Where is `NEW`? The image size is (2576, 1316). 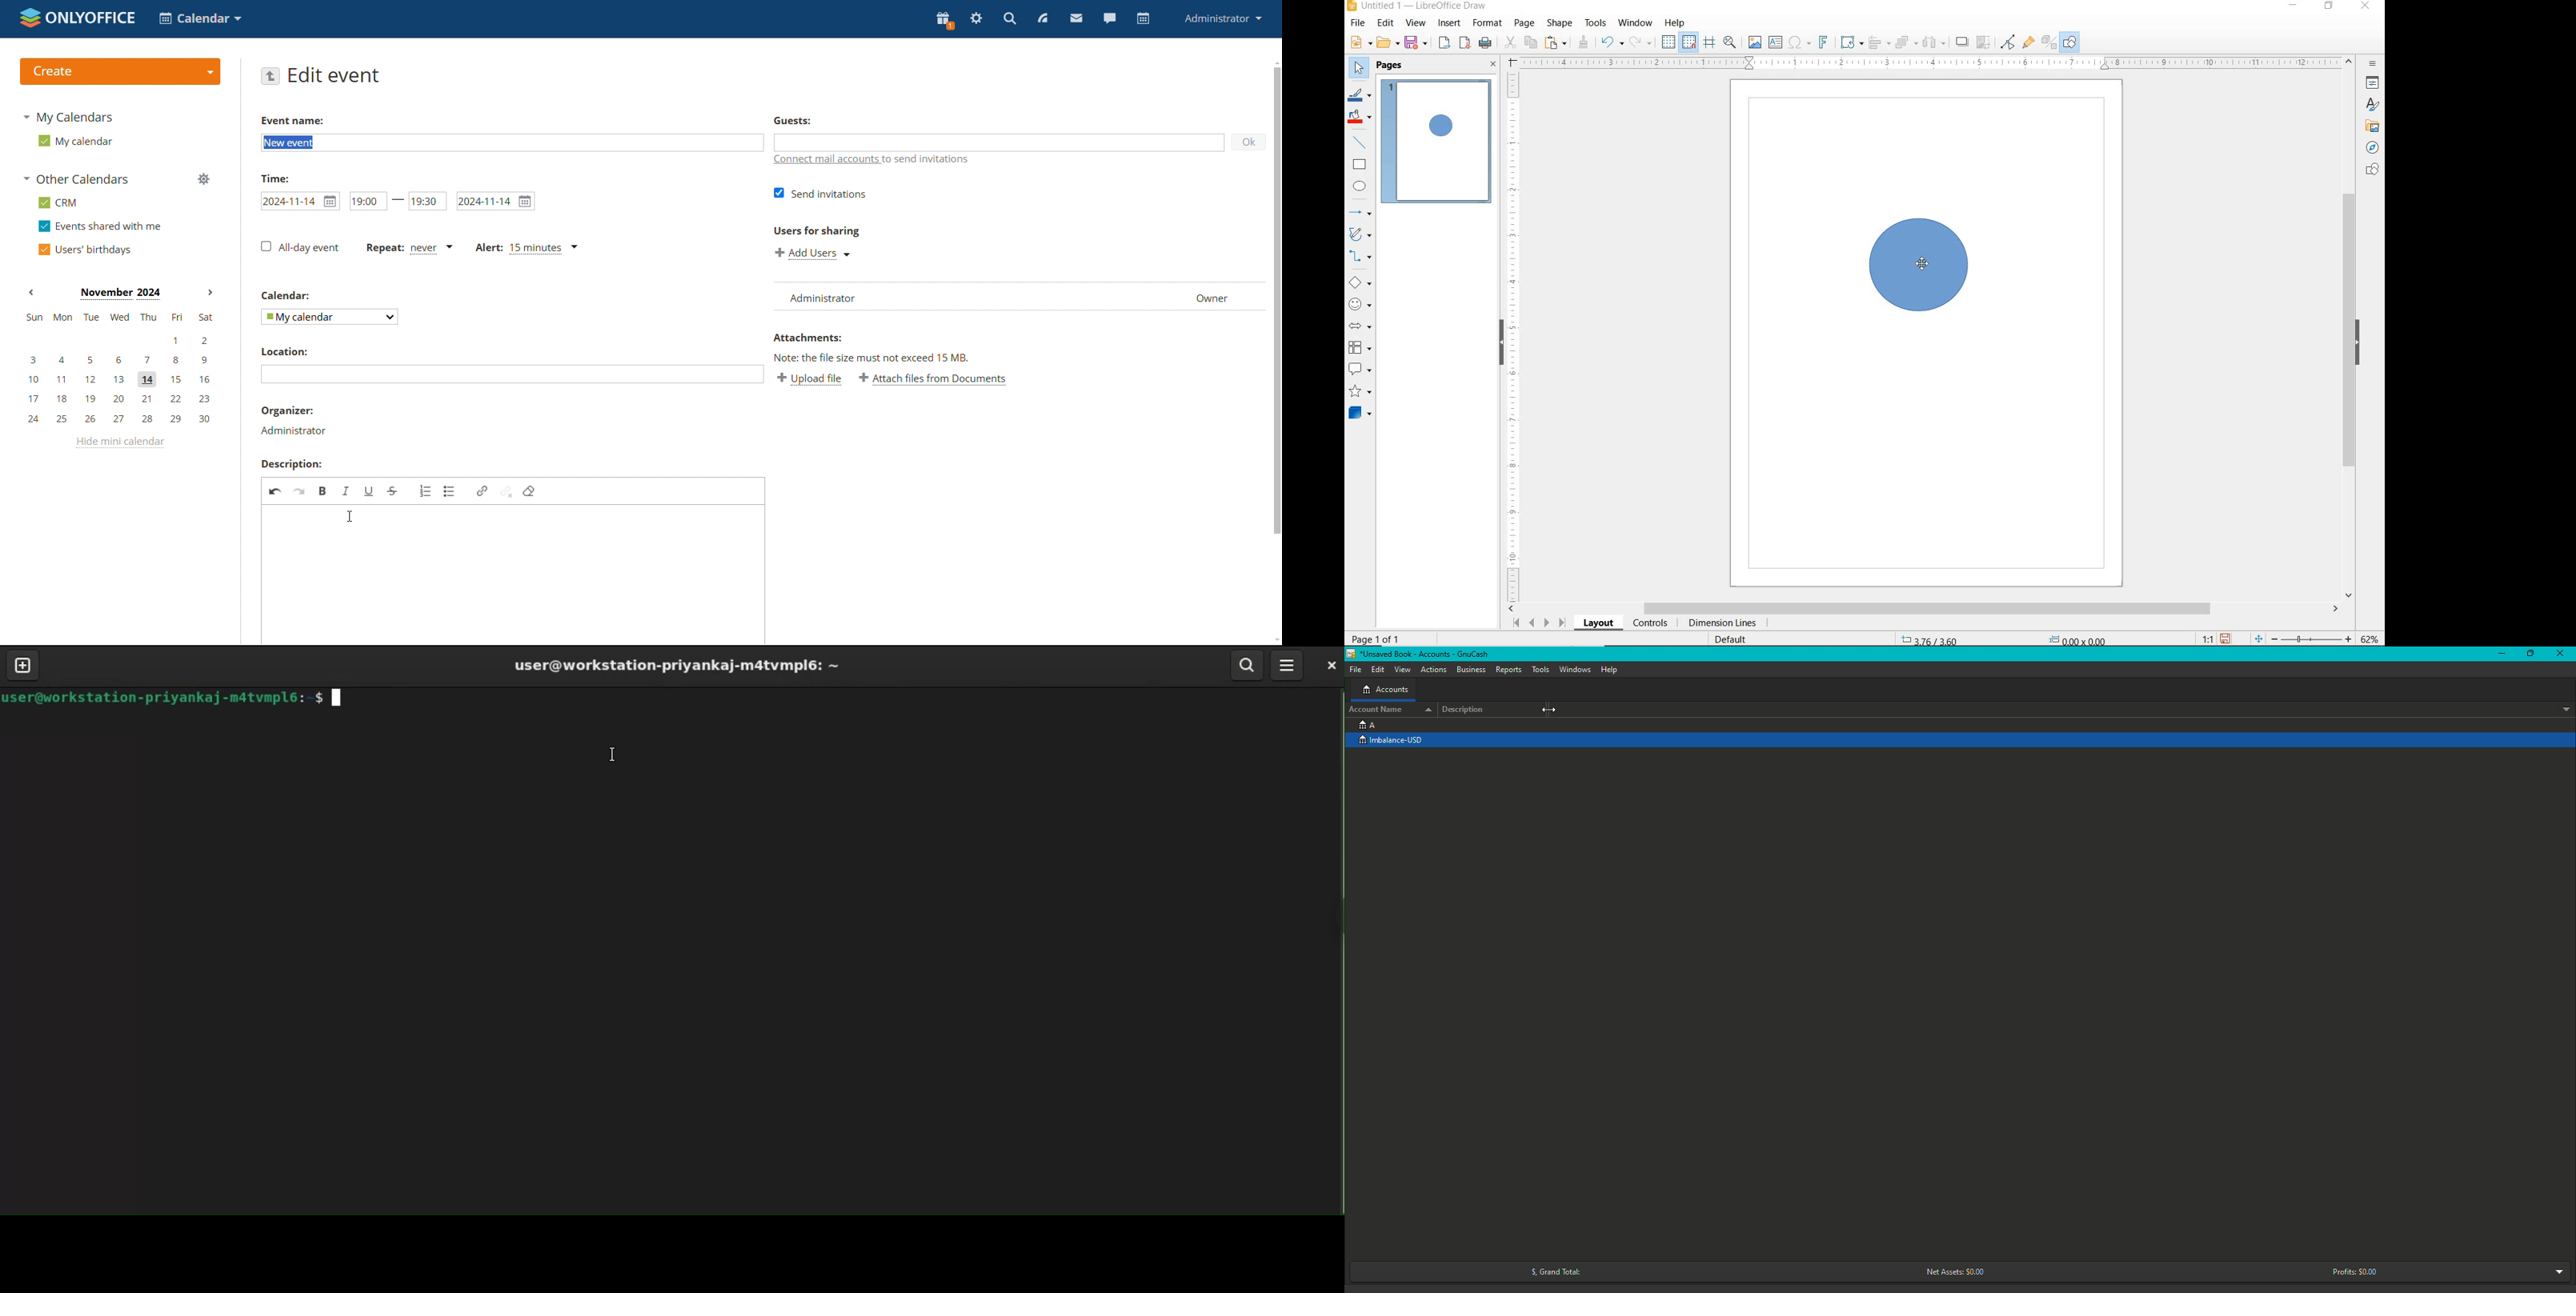 NEW is located at coordinates (1362, 42).